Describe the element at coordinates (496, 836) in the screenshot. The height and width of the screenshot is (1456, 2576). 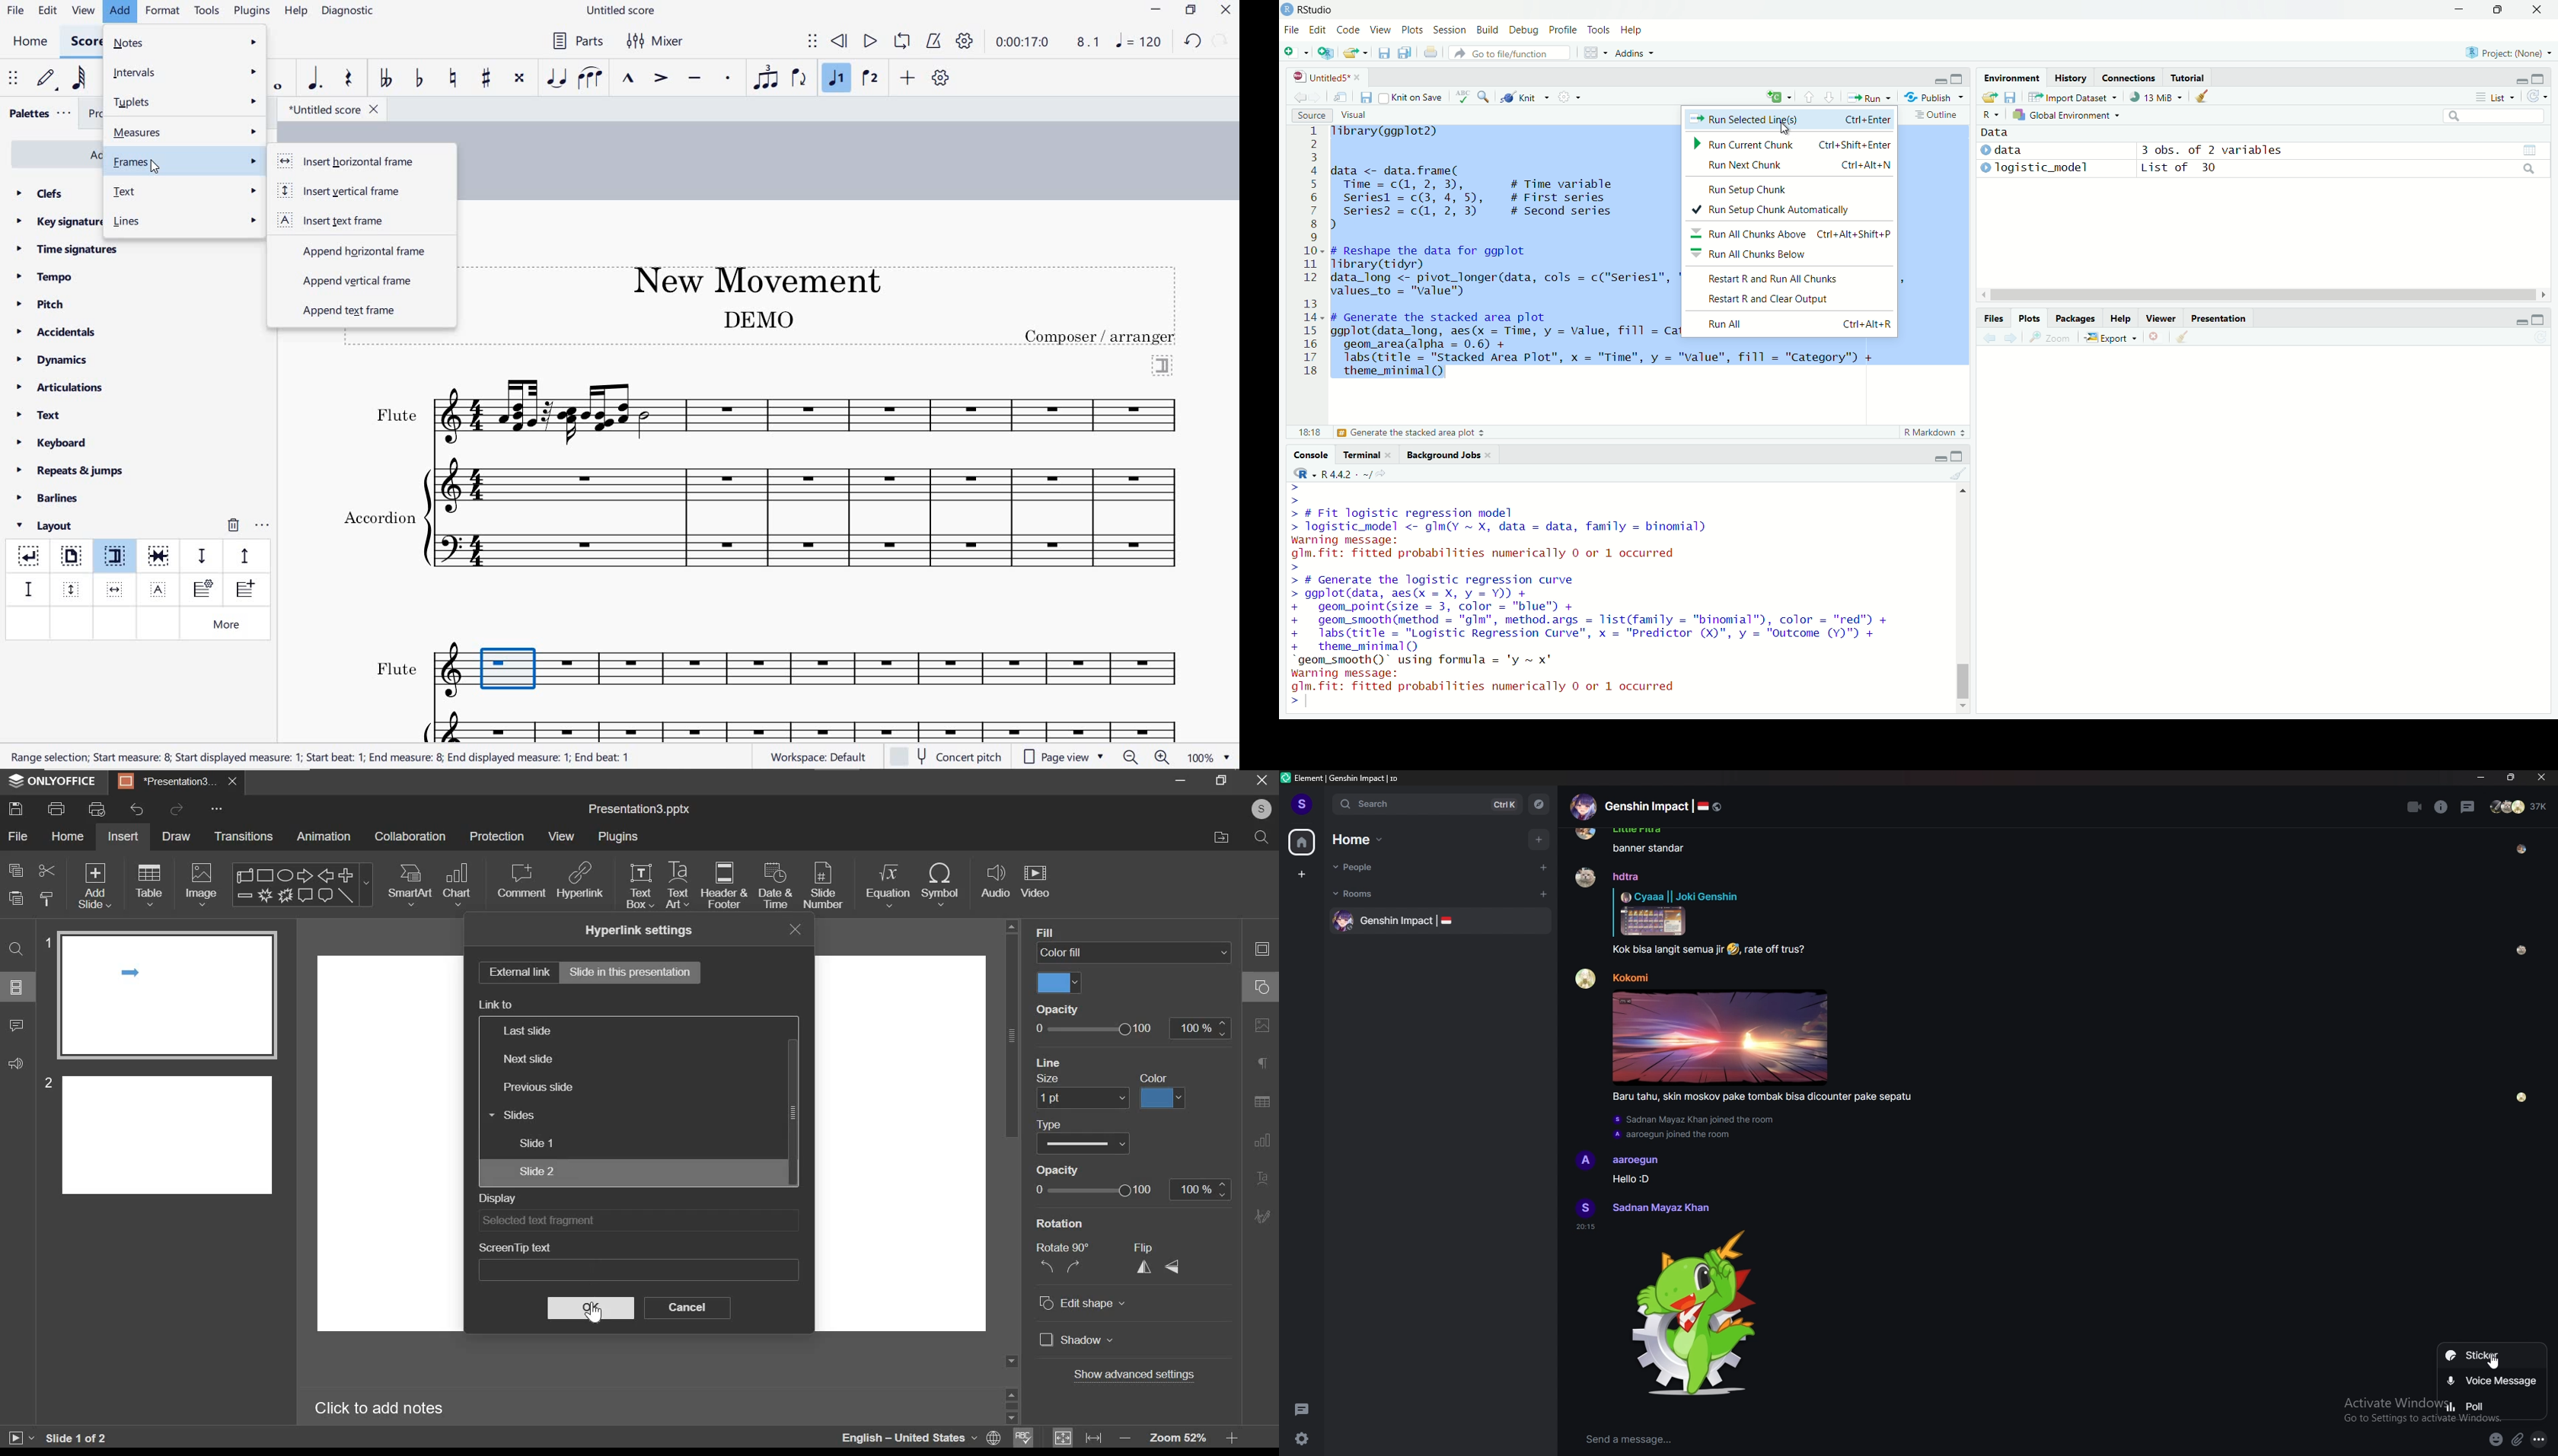
I see `protection` at that location.